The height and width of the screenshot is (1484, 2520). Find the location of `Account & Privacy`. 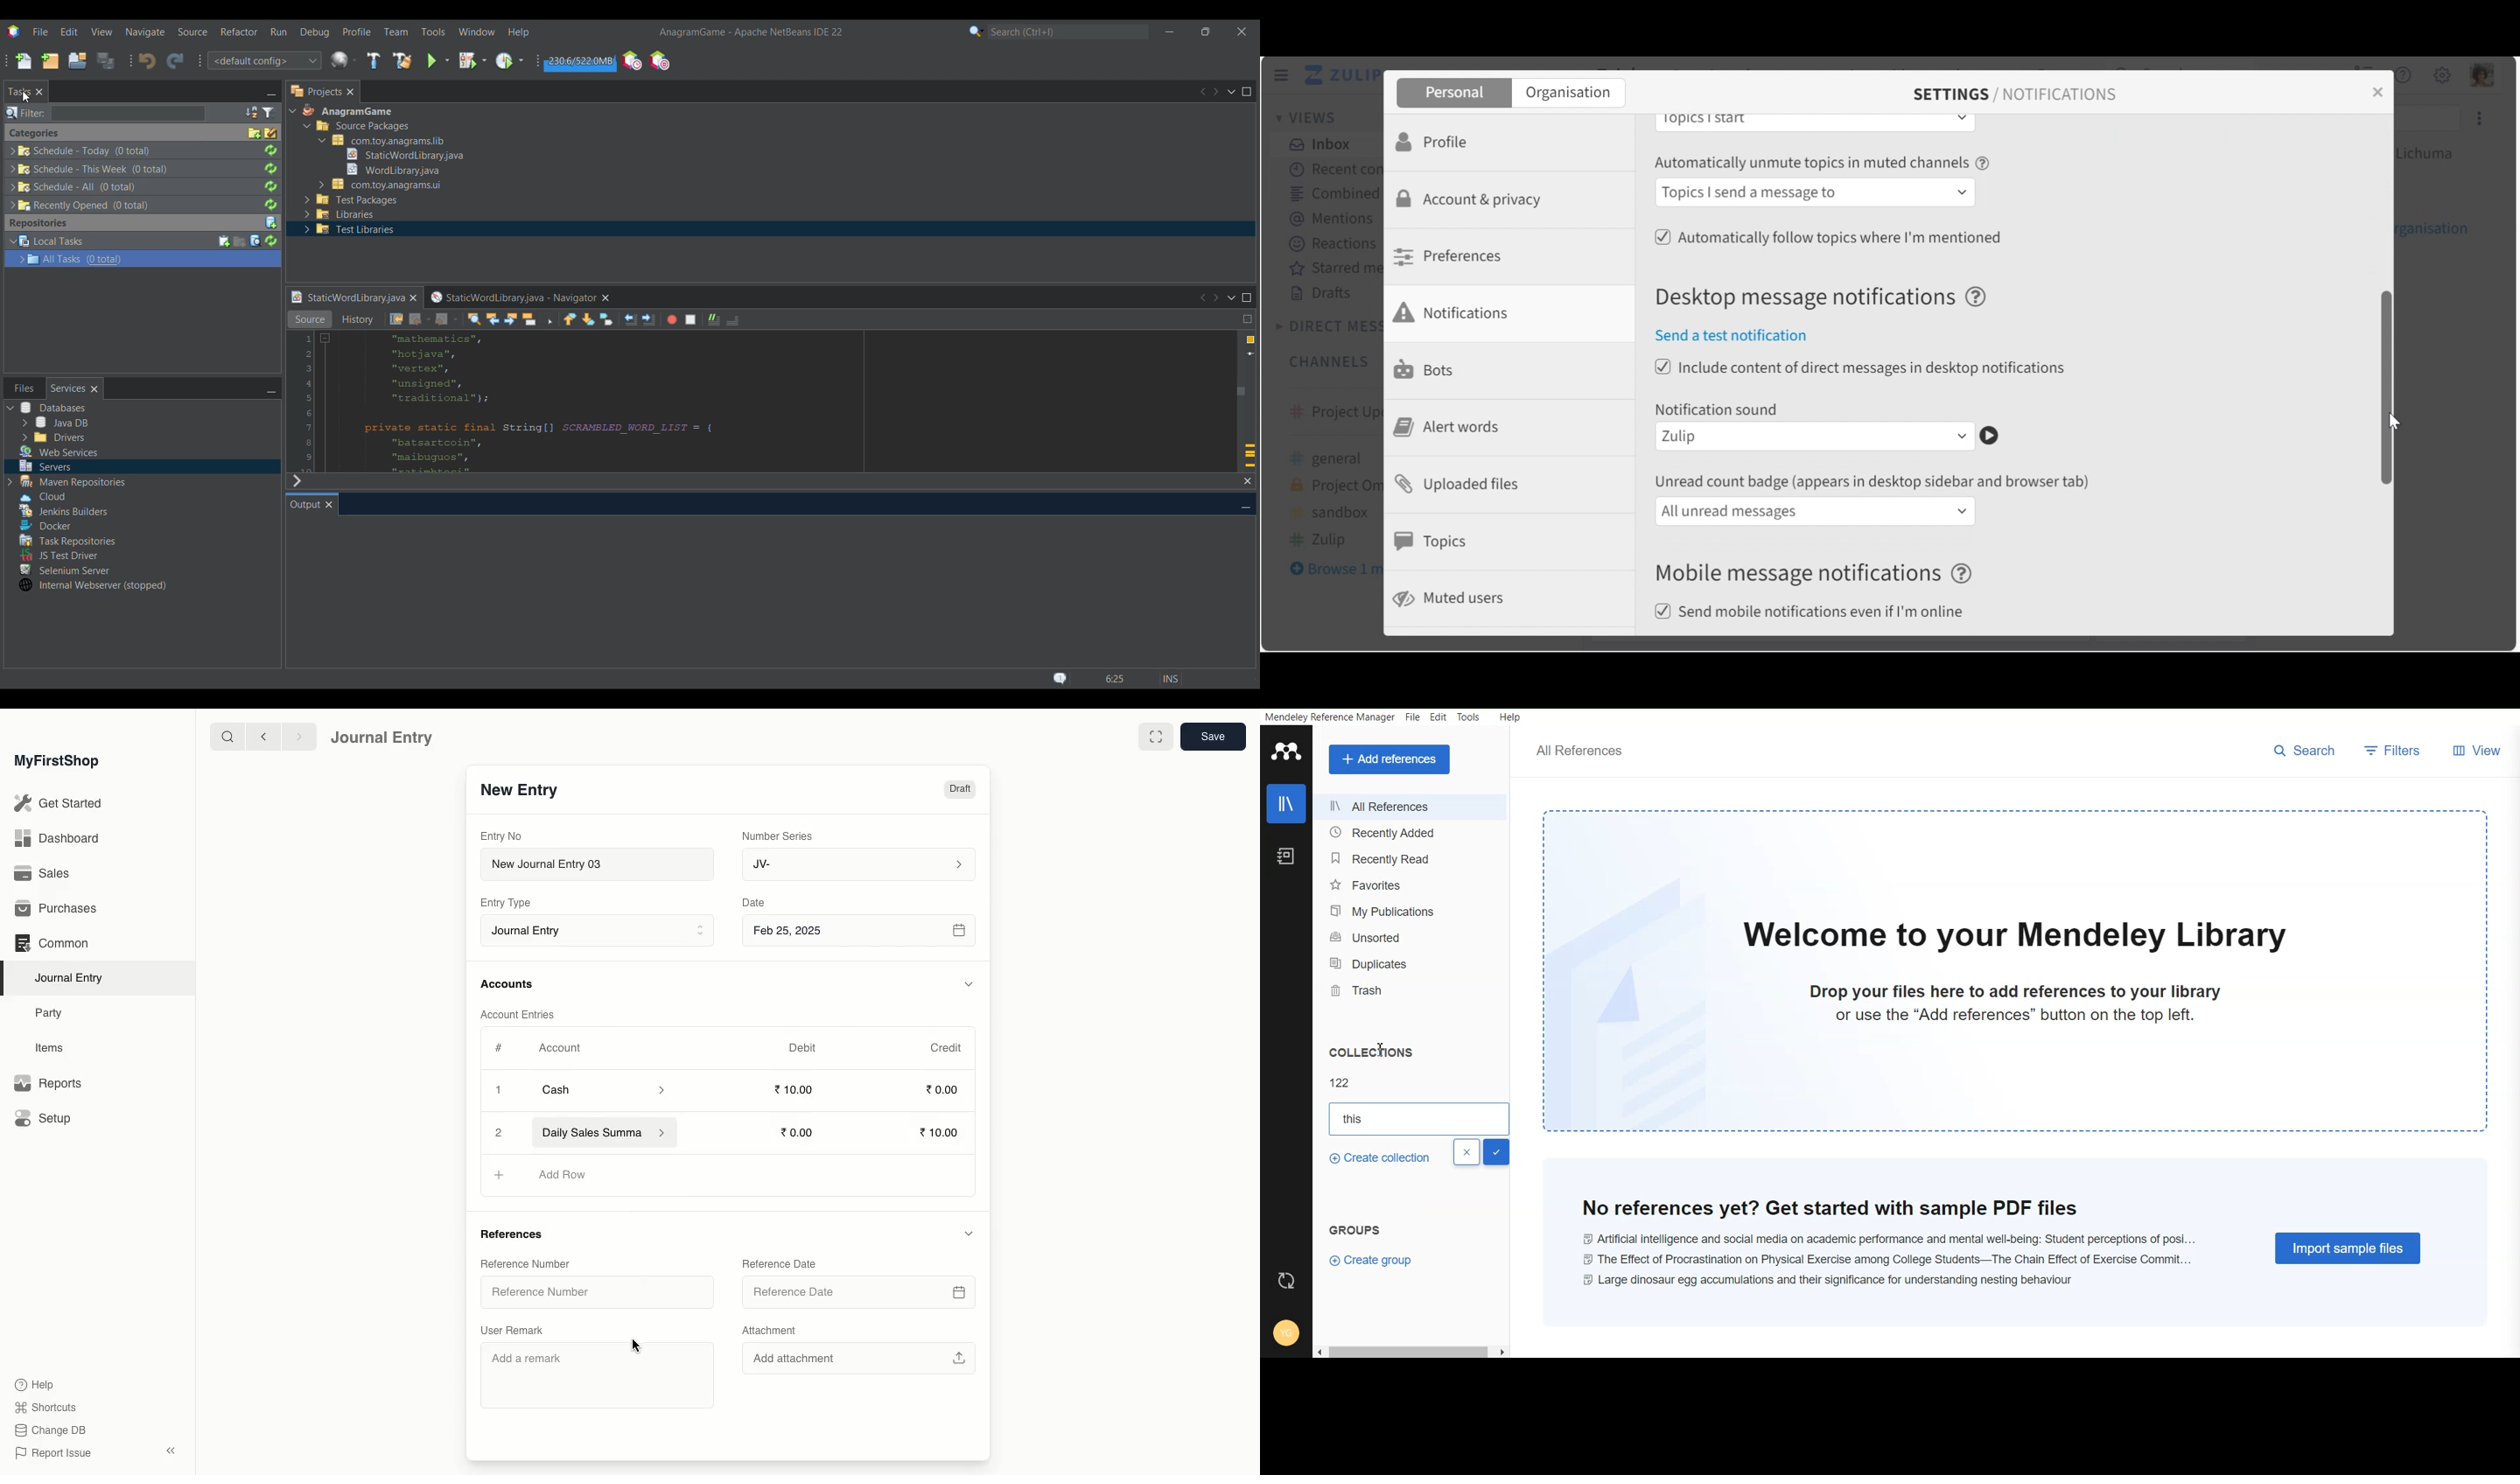

Account & Privacy is located at coordinates (1473, 201).